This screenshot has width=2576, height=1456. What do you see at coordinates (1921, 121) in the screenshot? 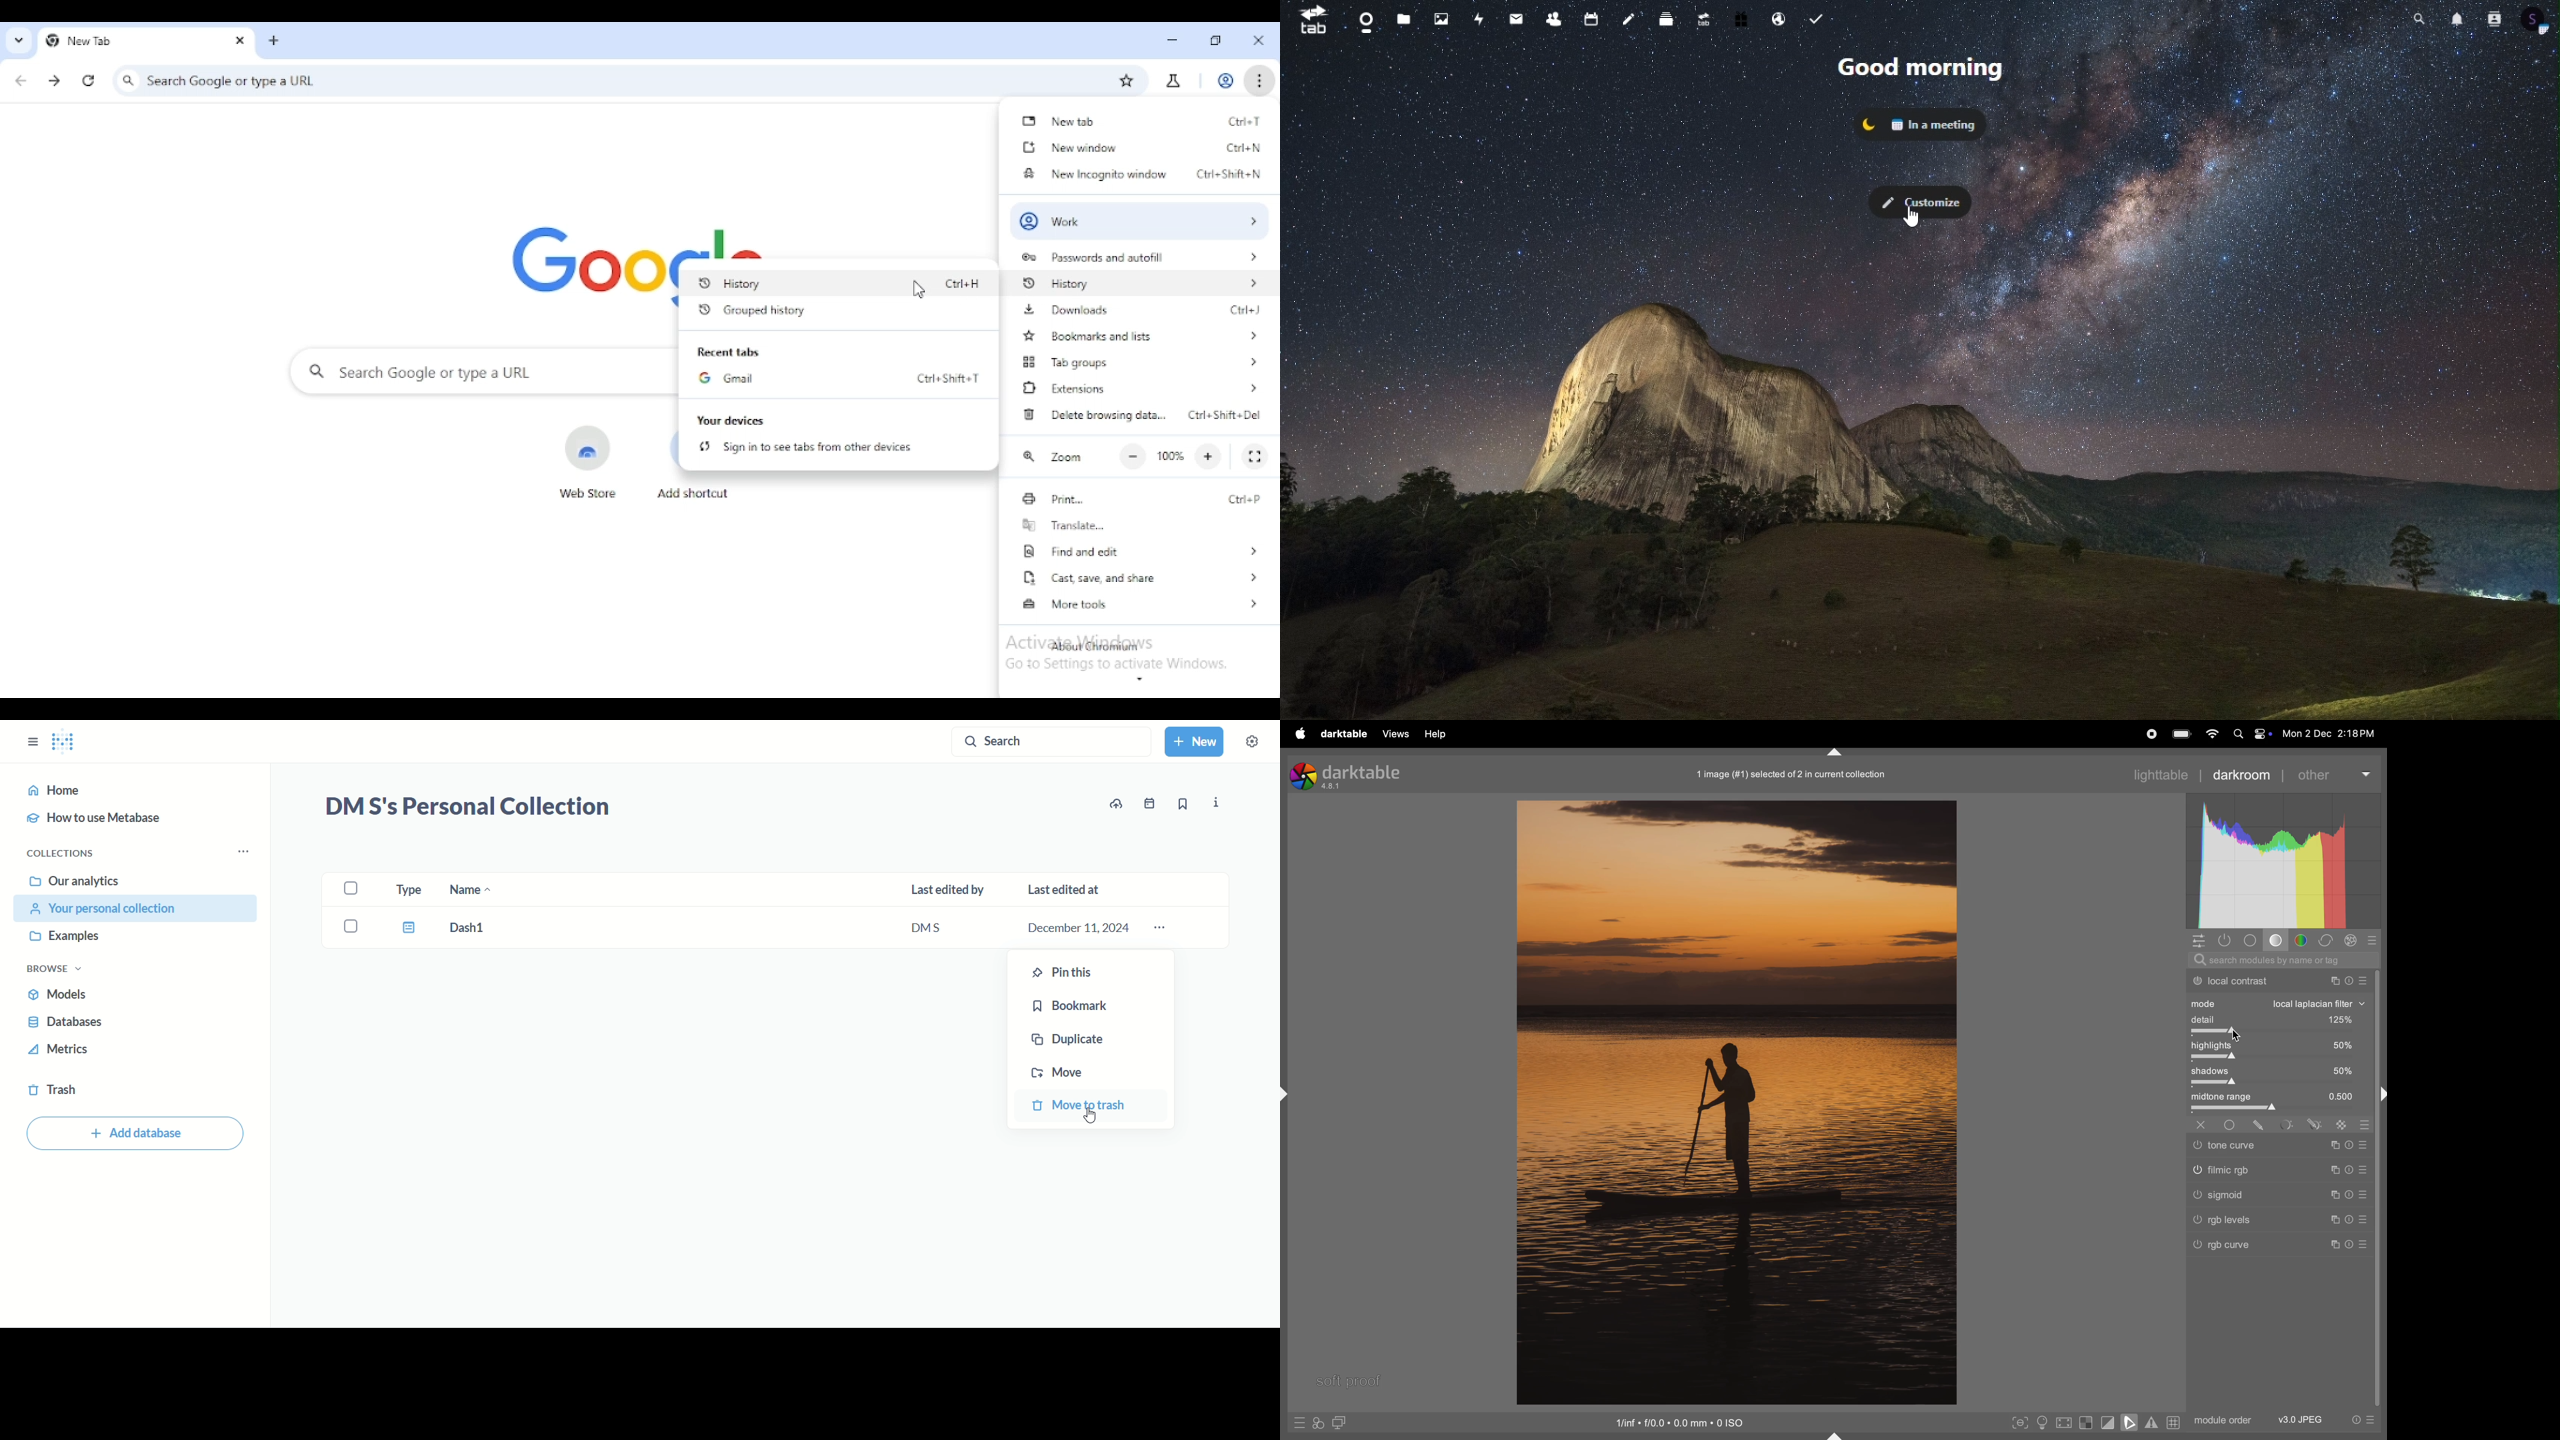
I see `in a meeting` at bounding box center [1921, 121].